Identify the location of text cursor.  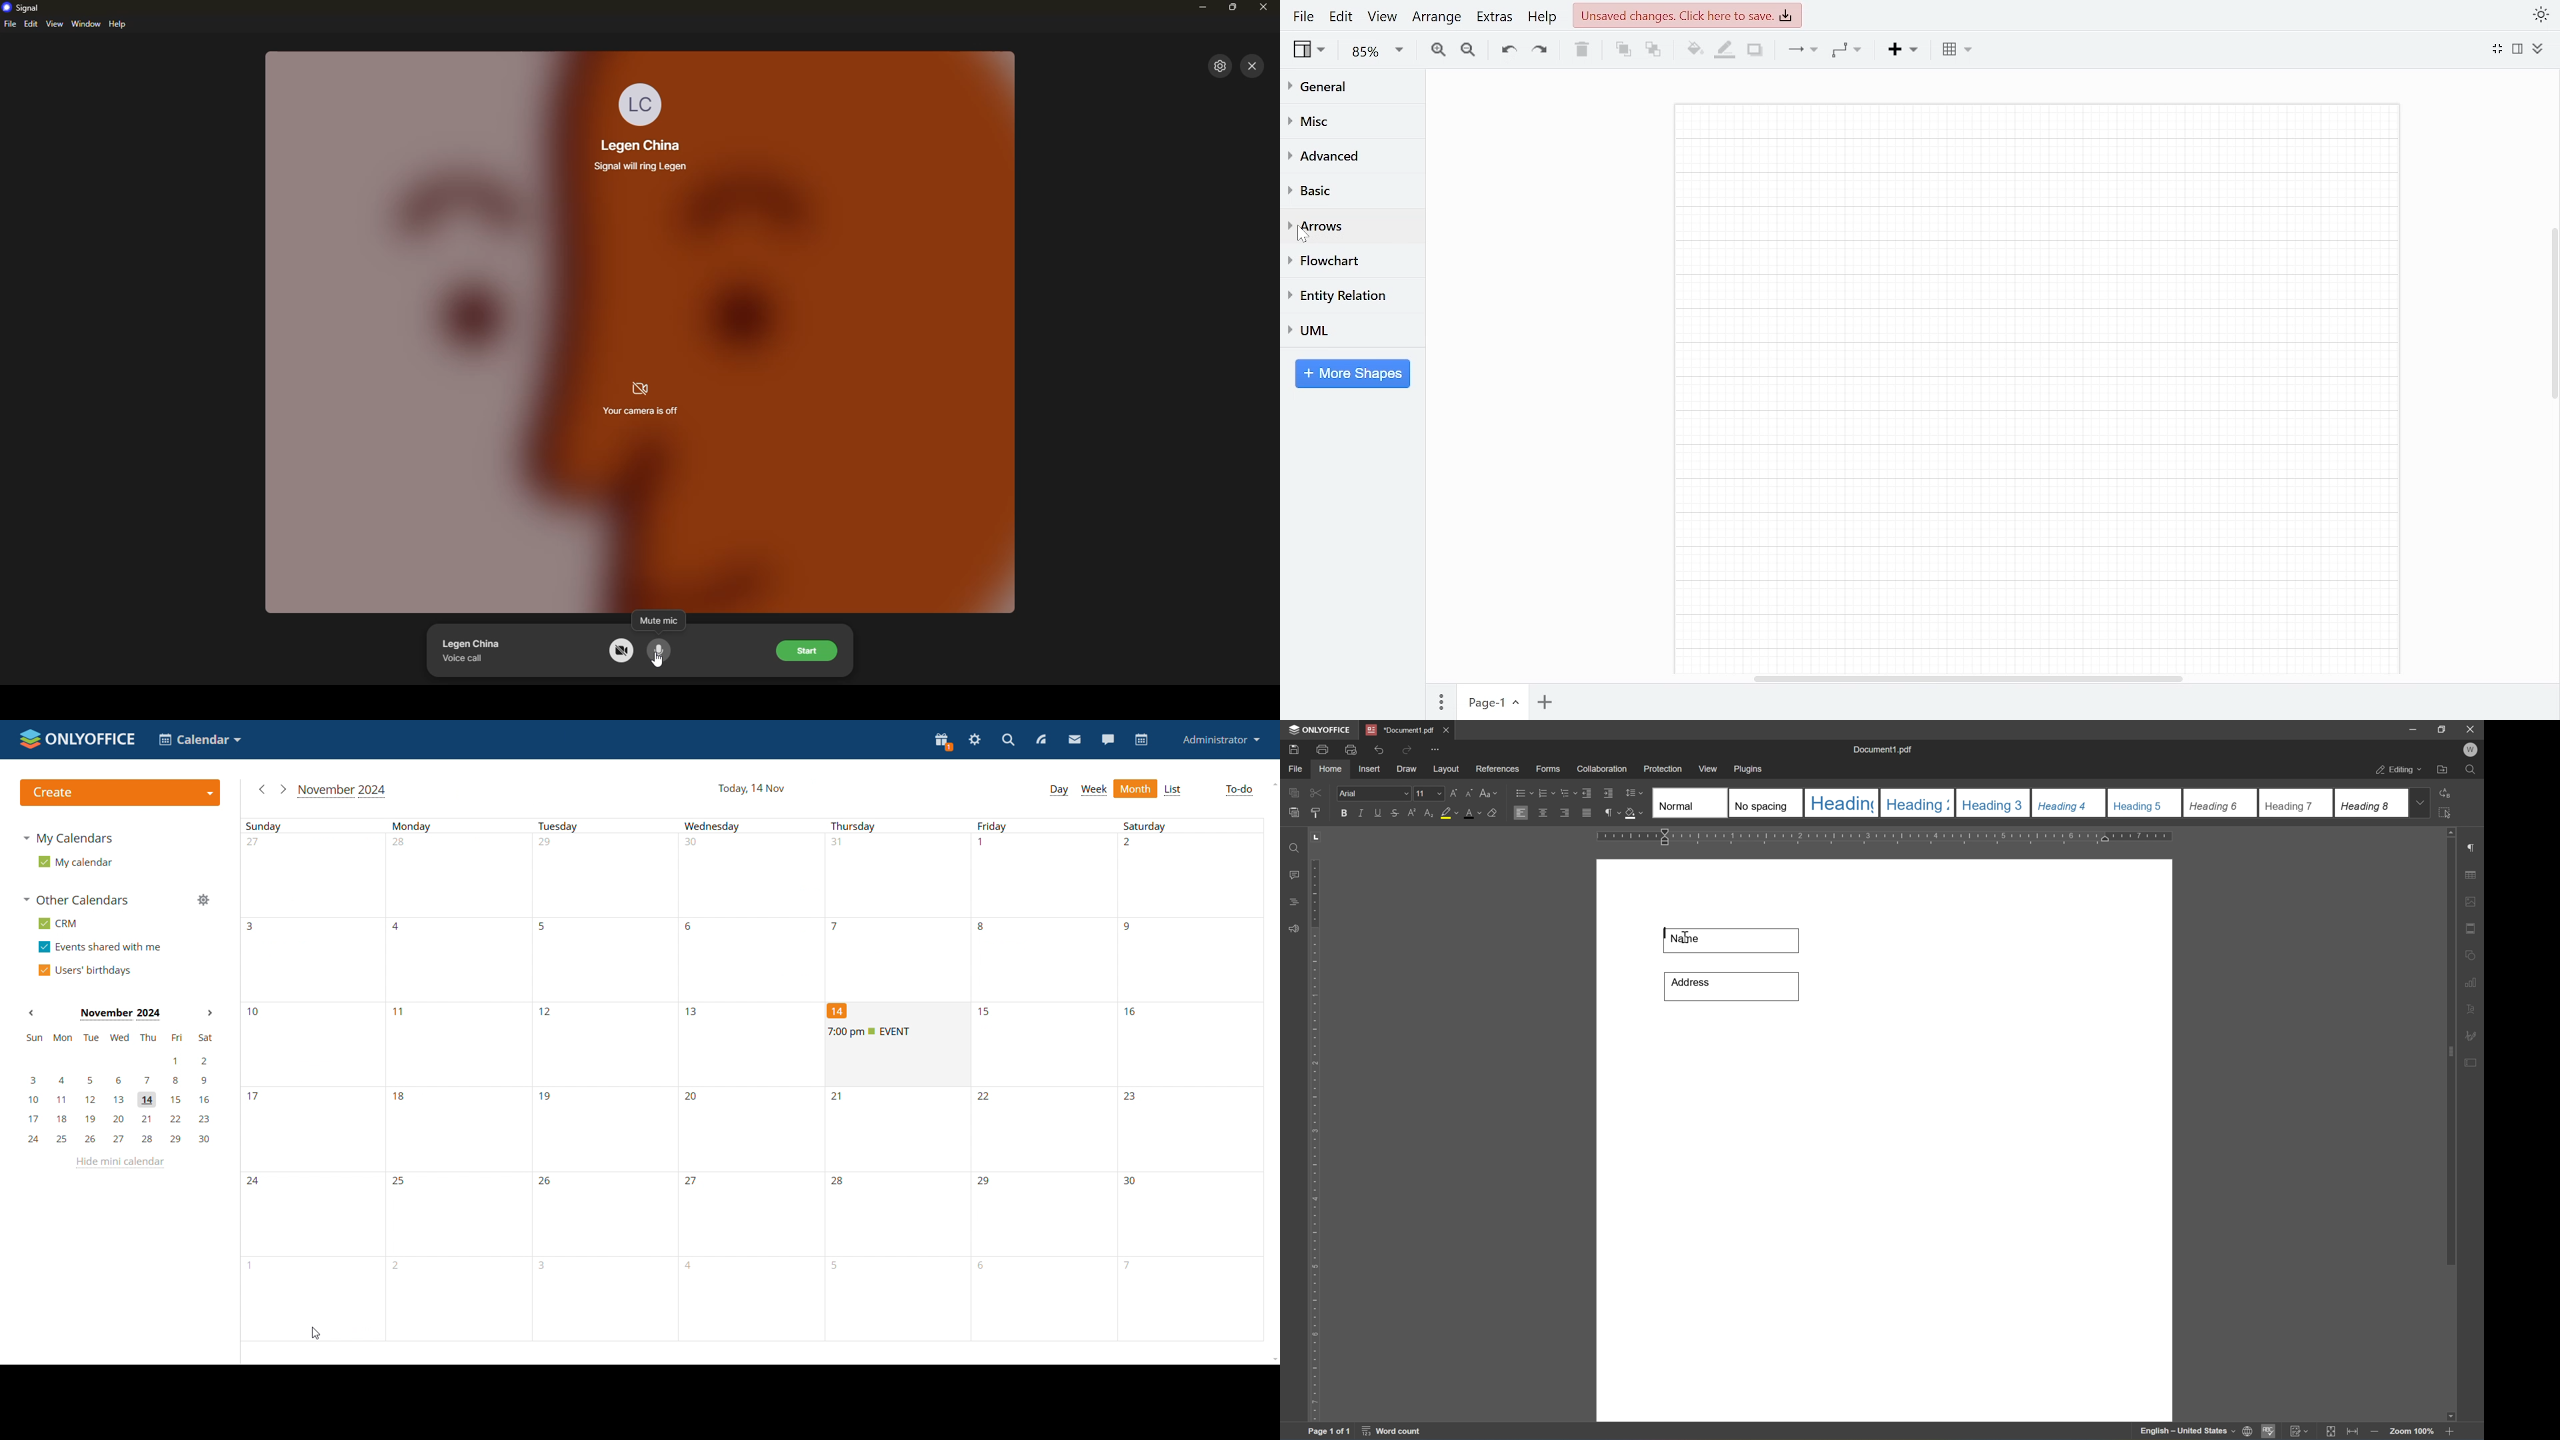
(1685, 938).